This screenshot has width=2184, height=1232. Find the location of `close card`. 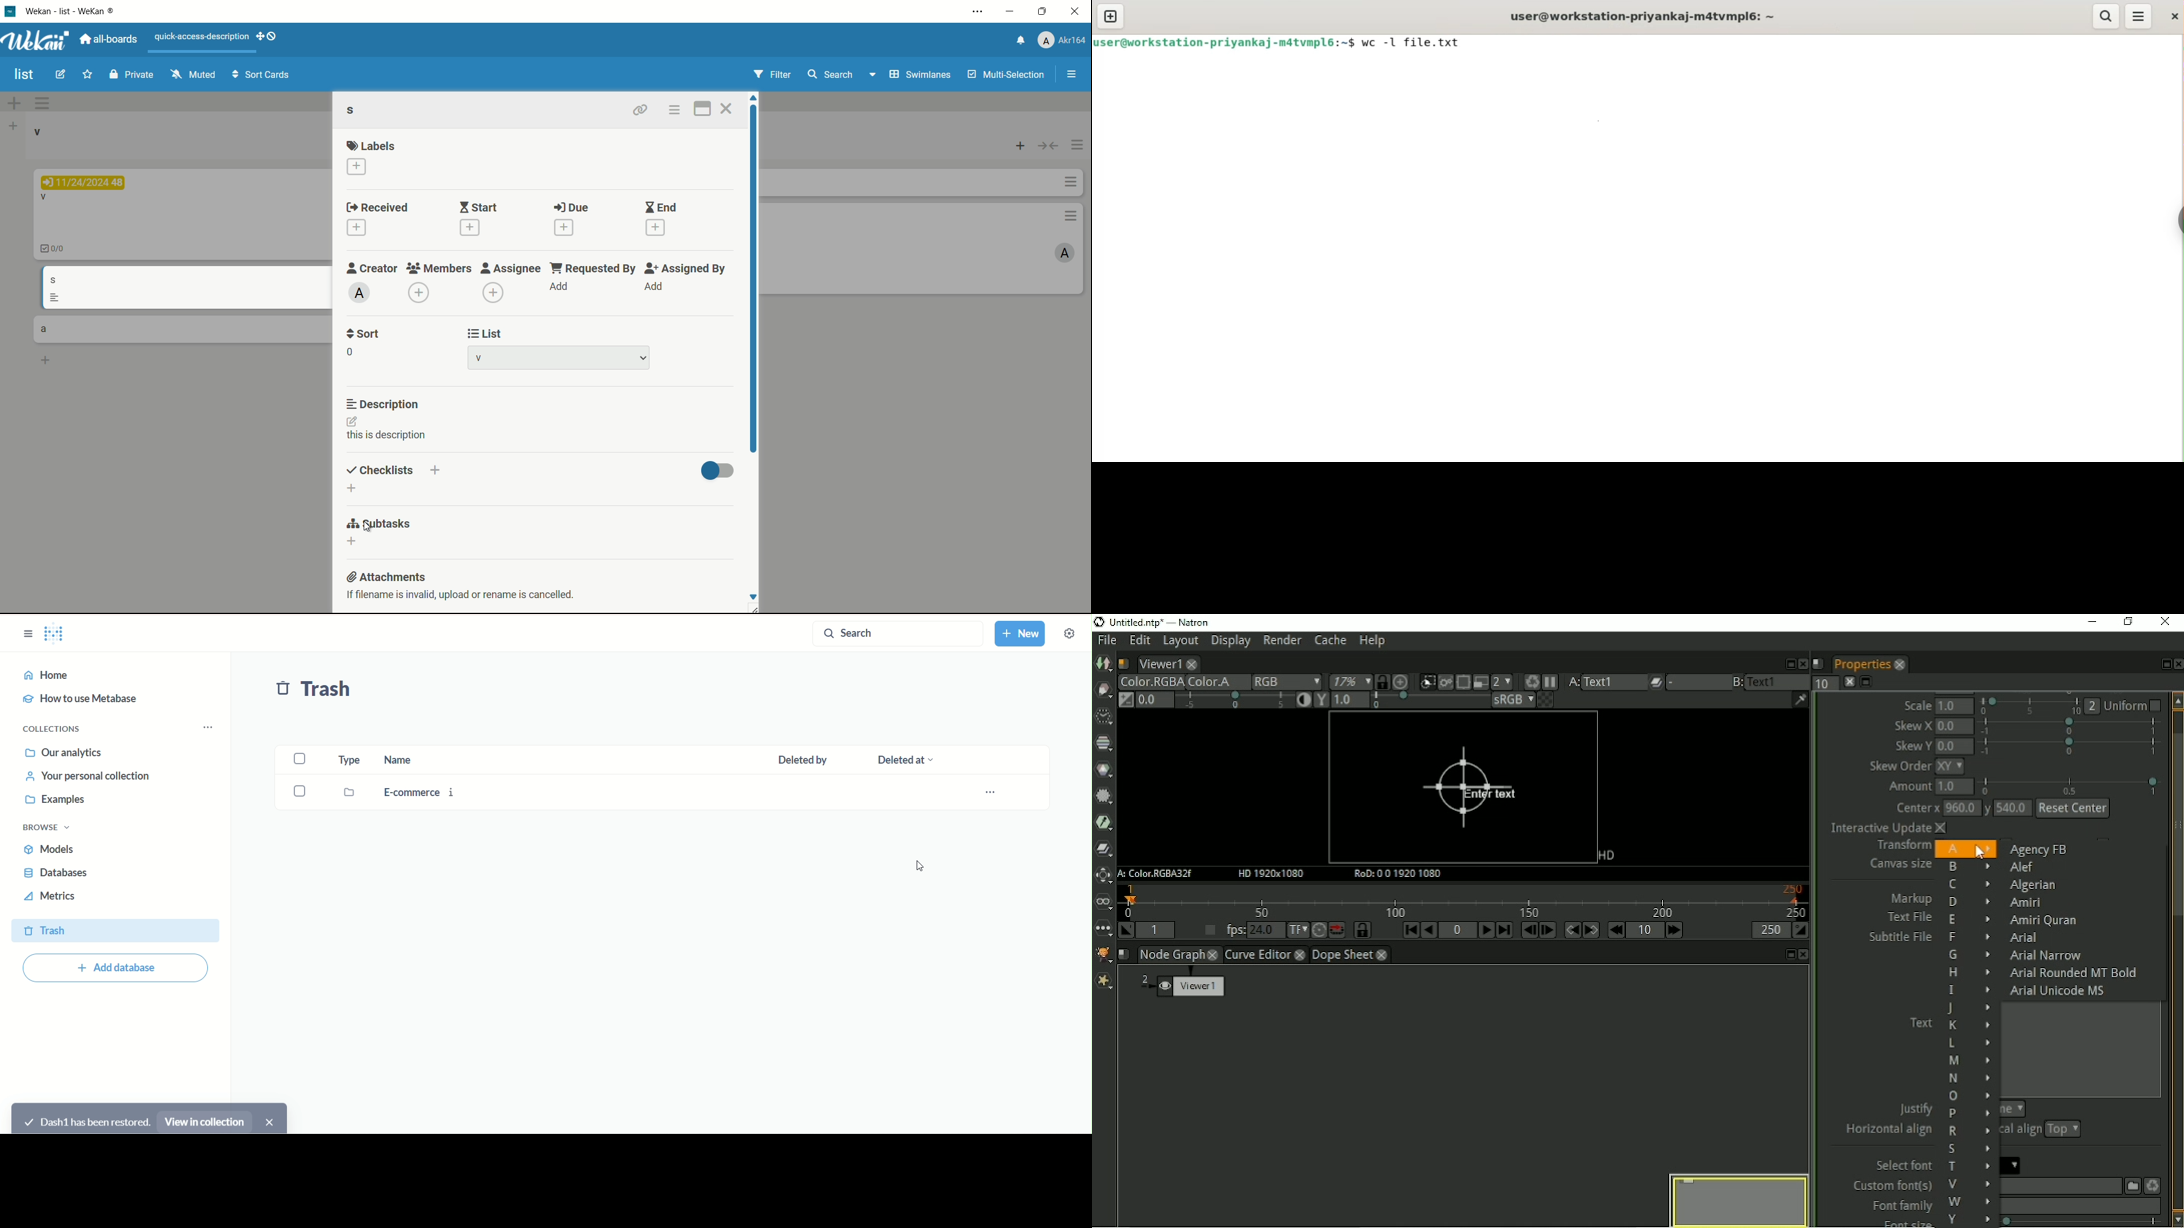

close card is located at coordinates (725, 108).